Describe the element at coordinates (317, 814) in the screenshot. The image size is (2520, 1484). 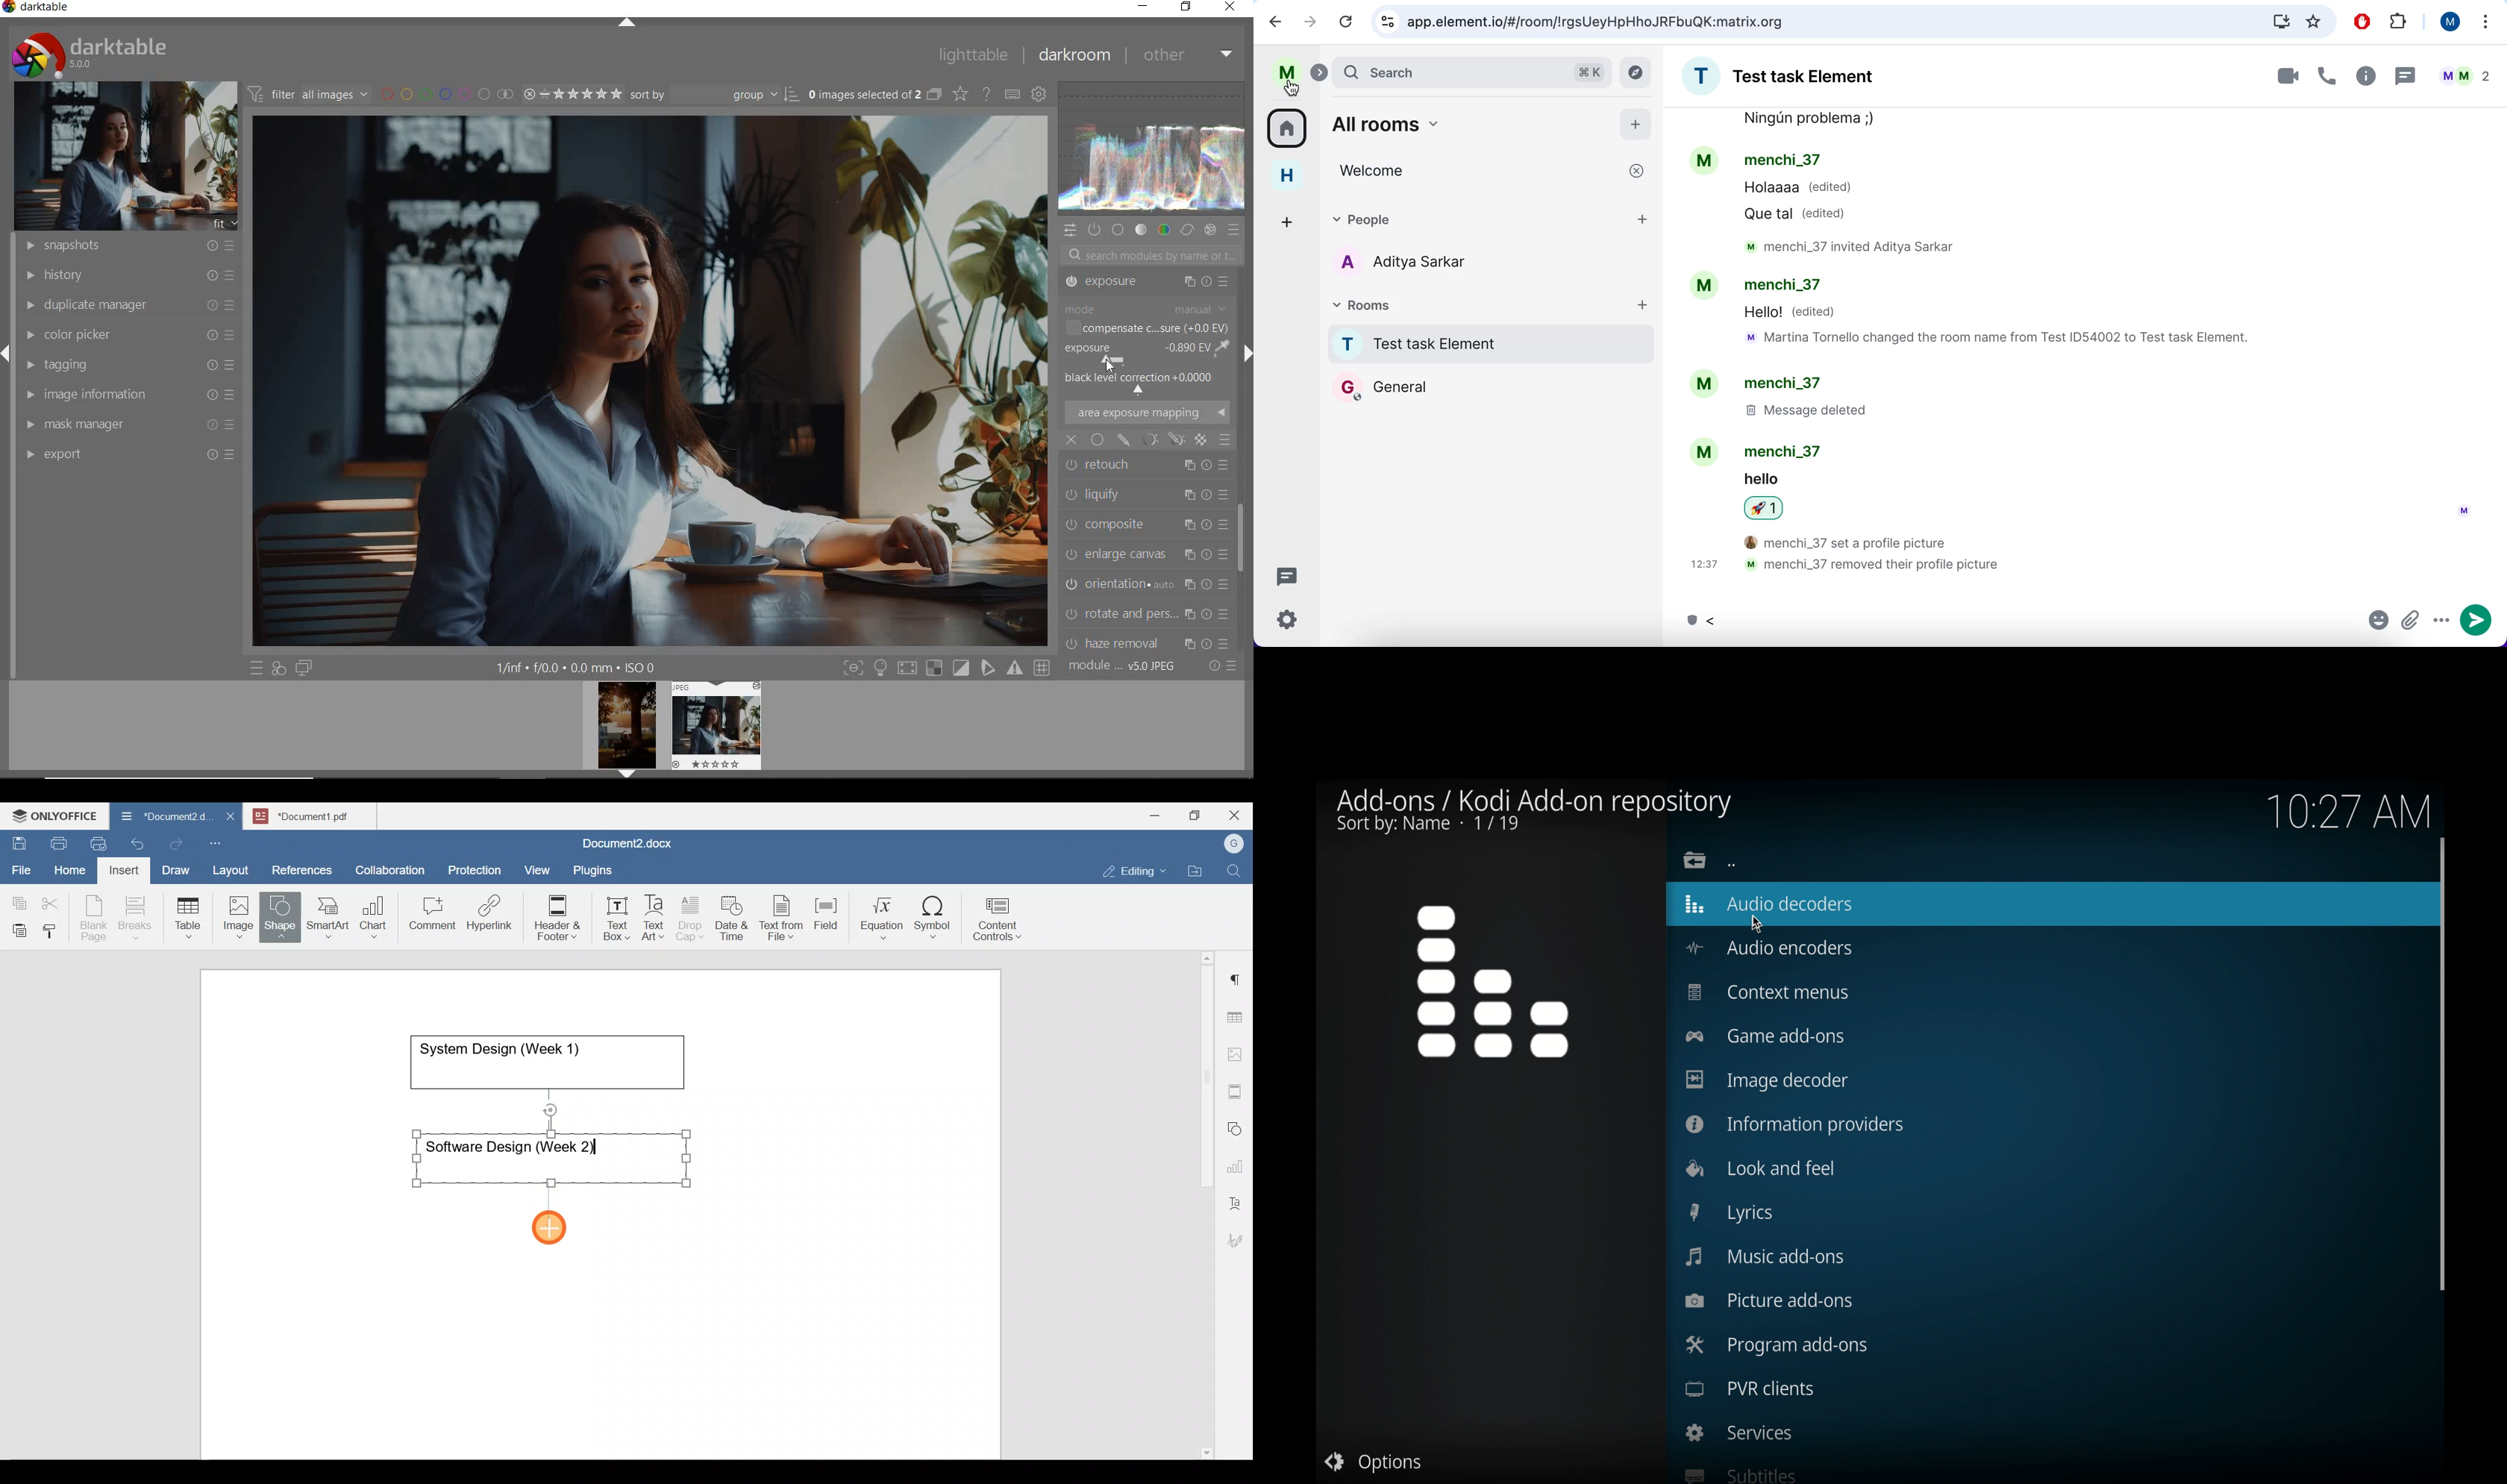
I see `Document name` at that location.